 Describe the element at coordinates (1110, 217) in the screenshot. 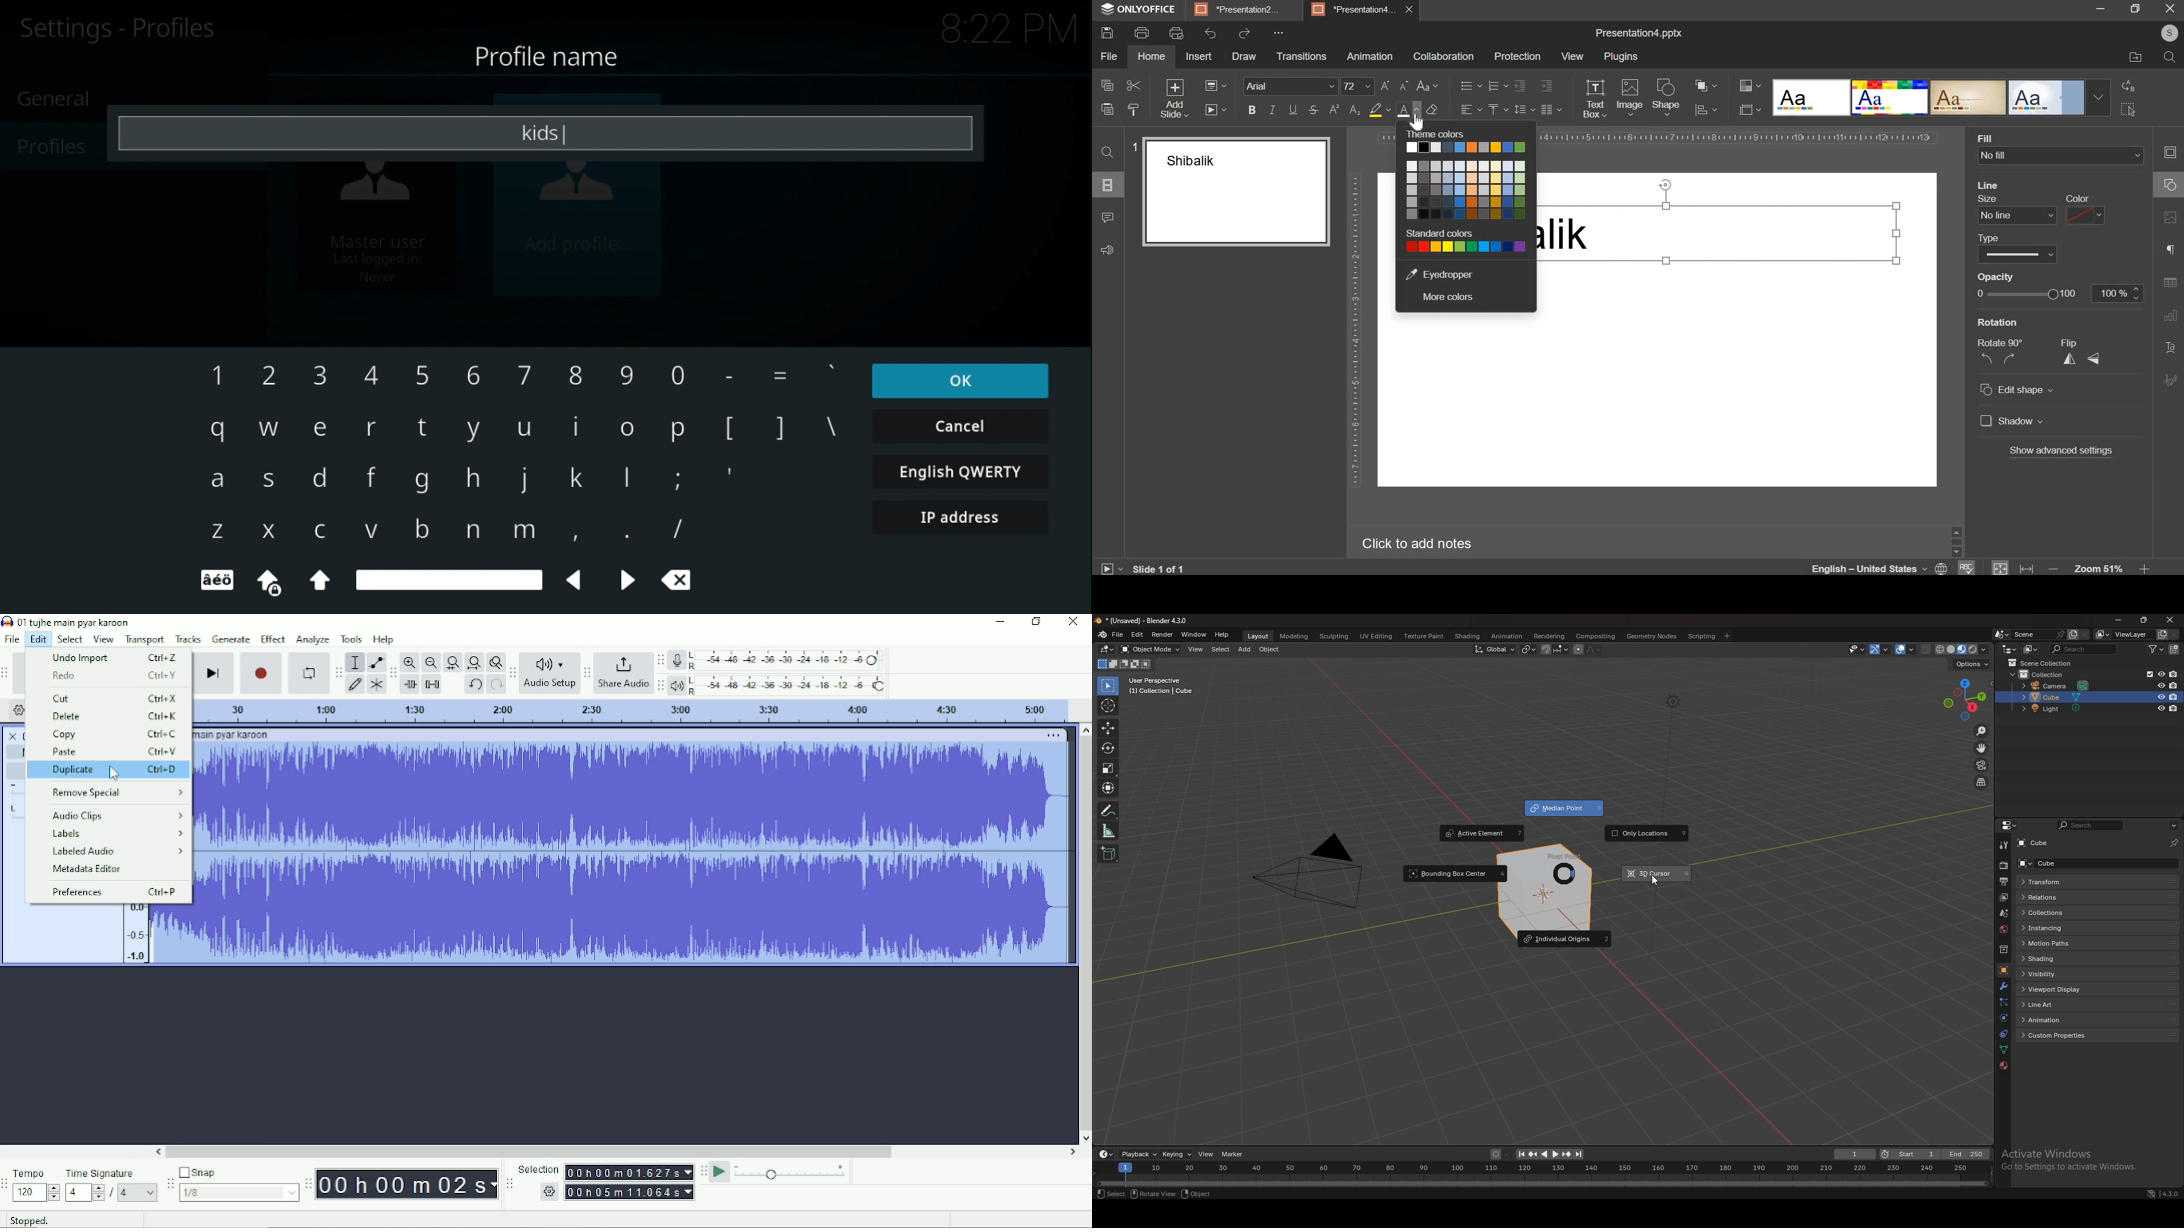

I see `comments` at that location.